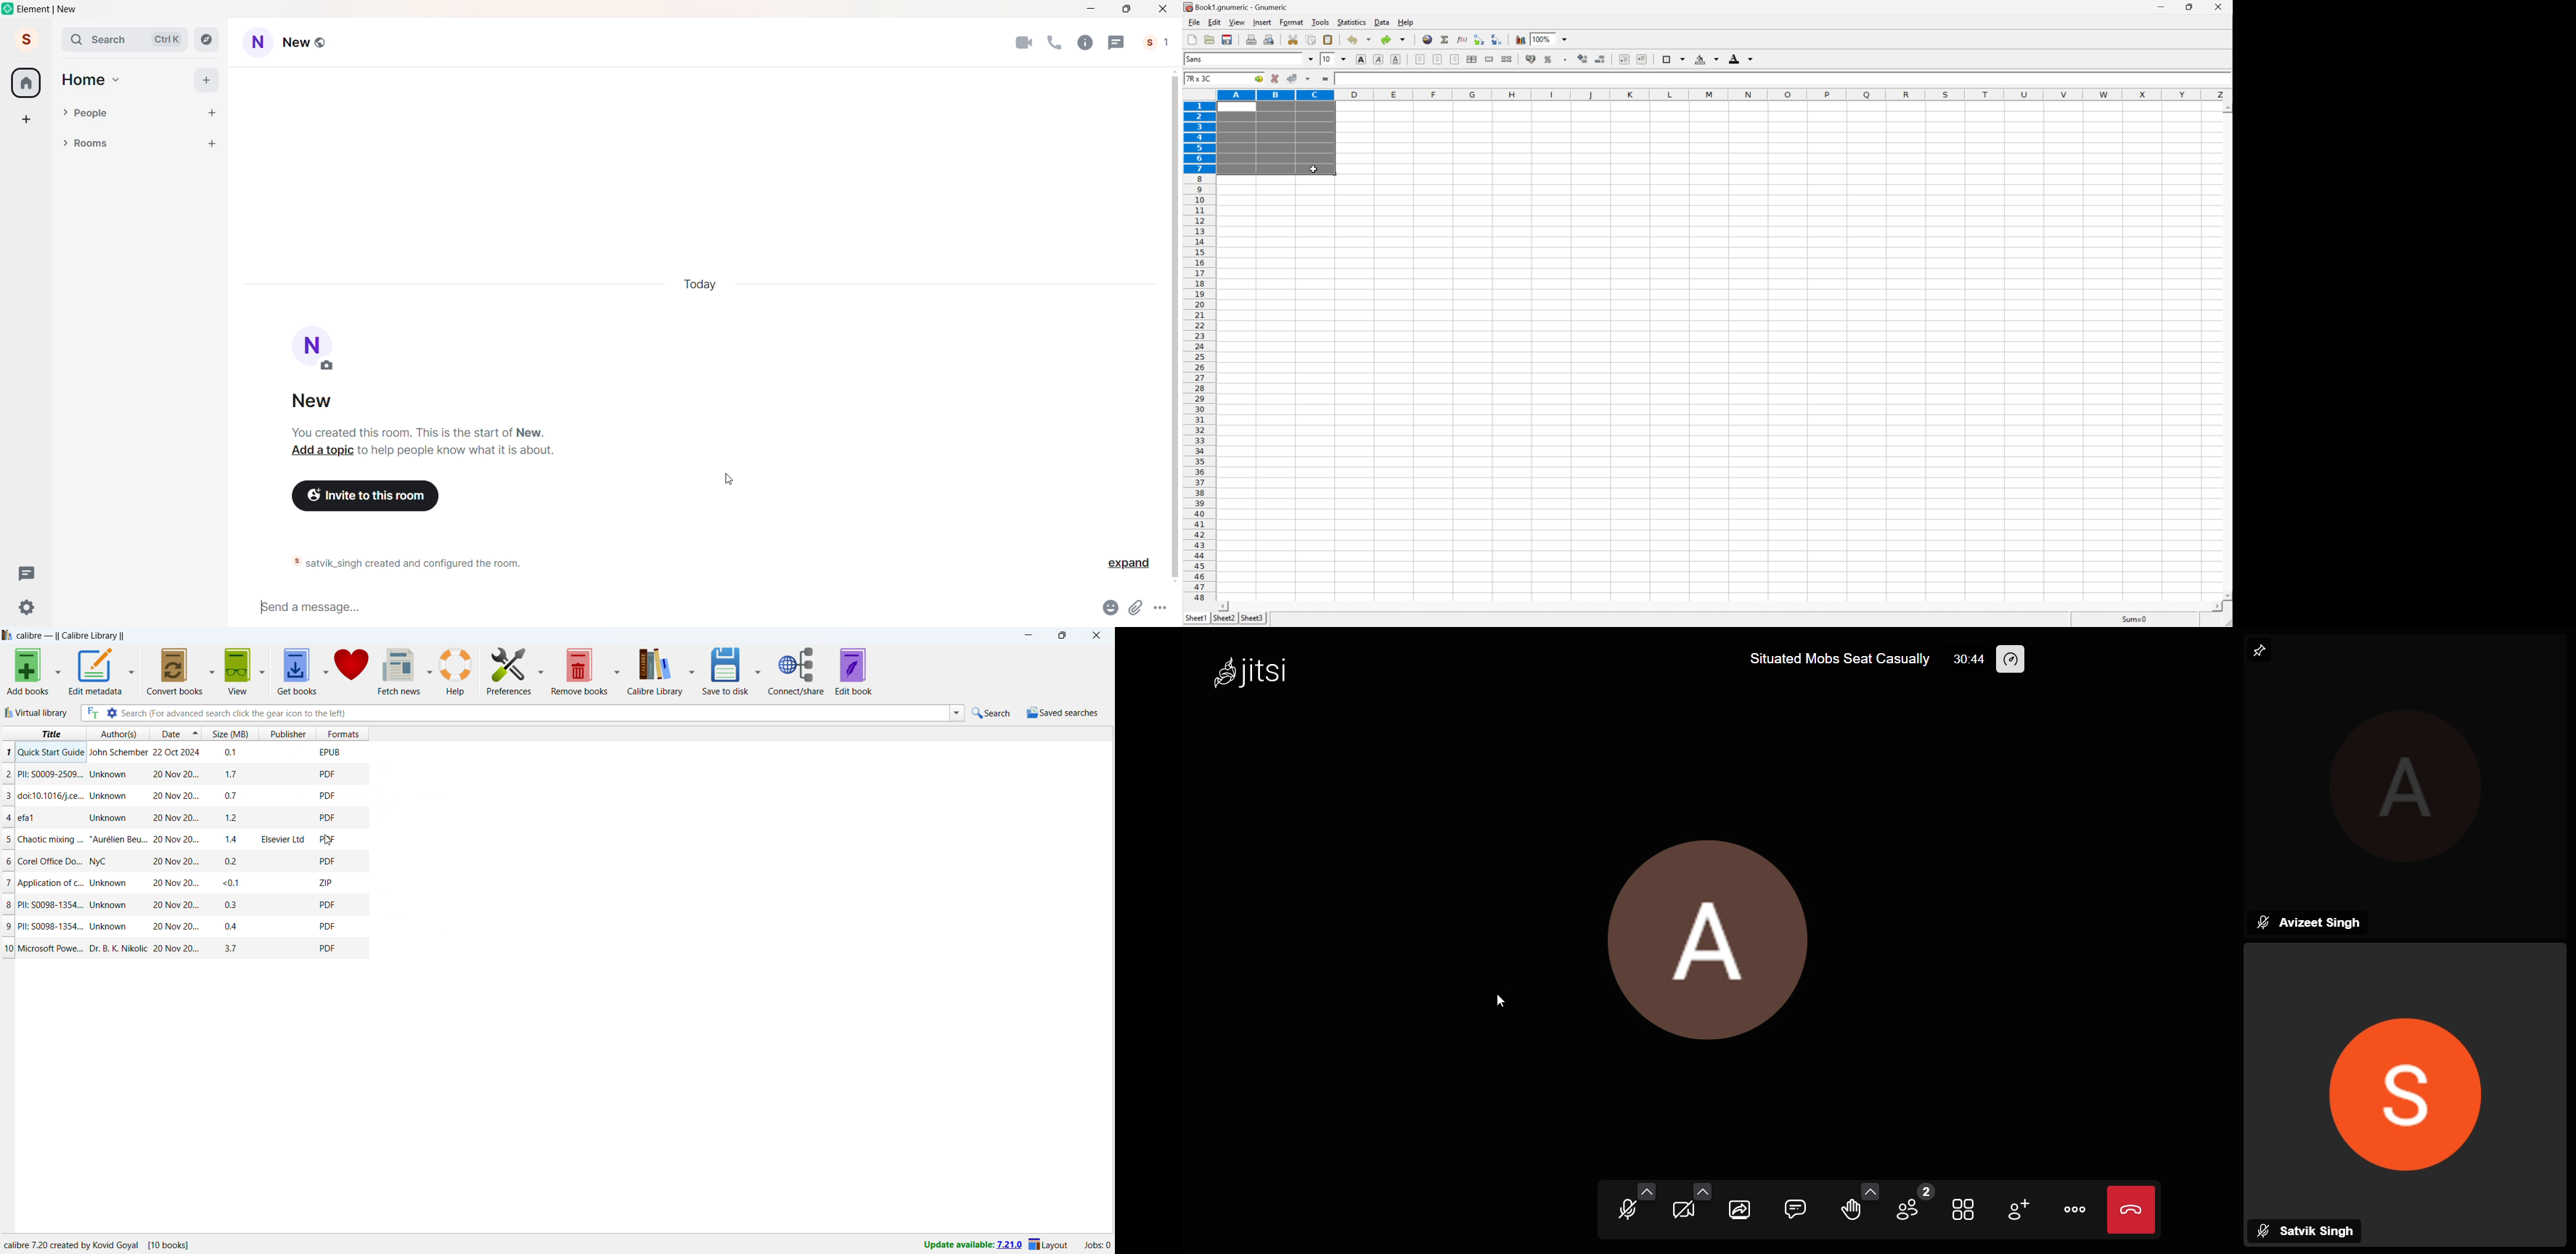 The image size is (2576, 1260). What do you see at coordinates (1252, 619) in the screenshot?
I see `sheet3` at bounding box center [1252, 619].